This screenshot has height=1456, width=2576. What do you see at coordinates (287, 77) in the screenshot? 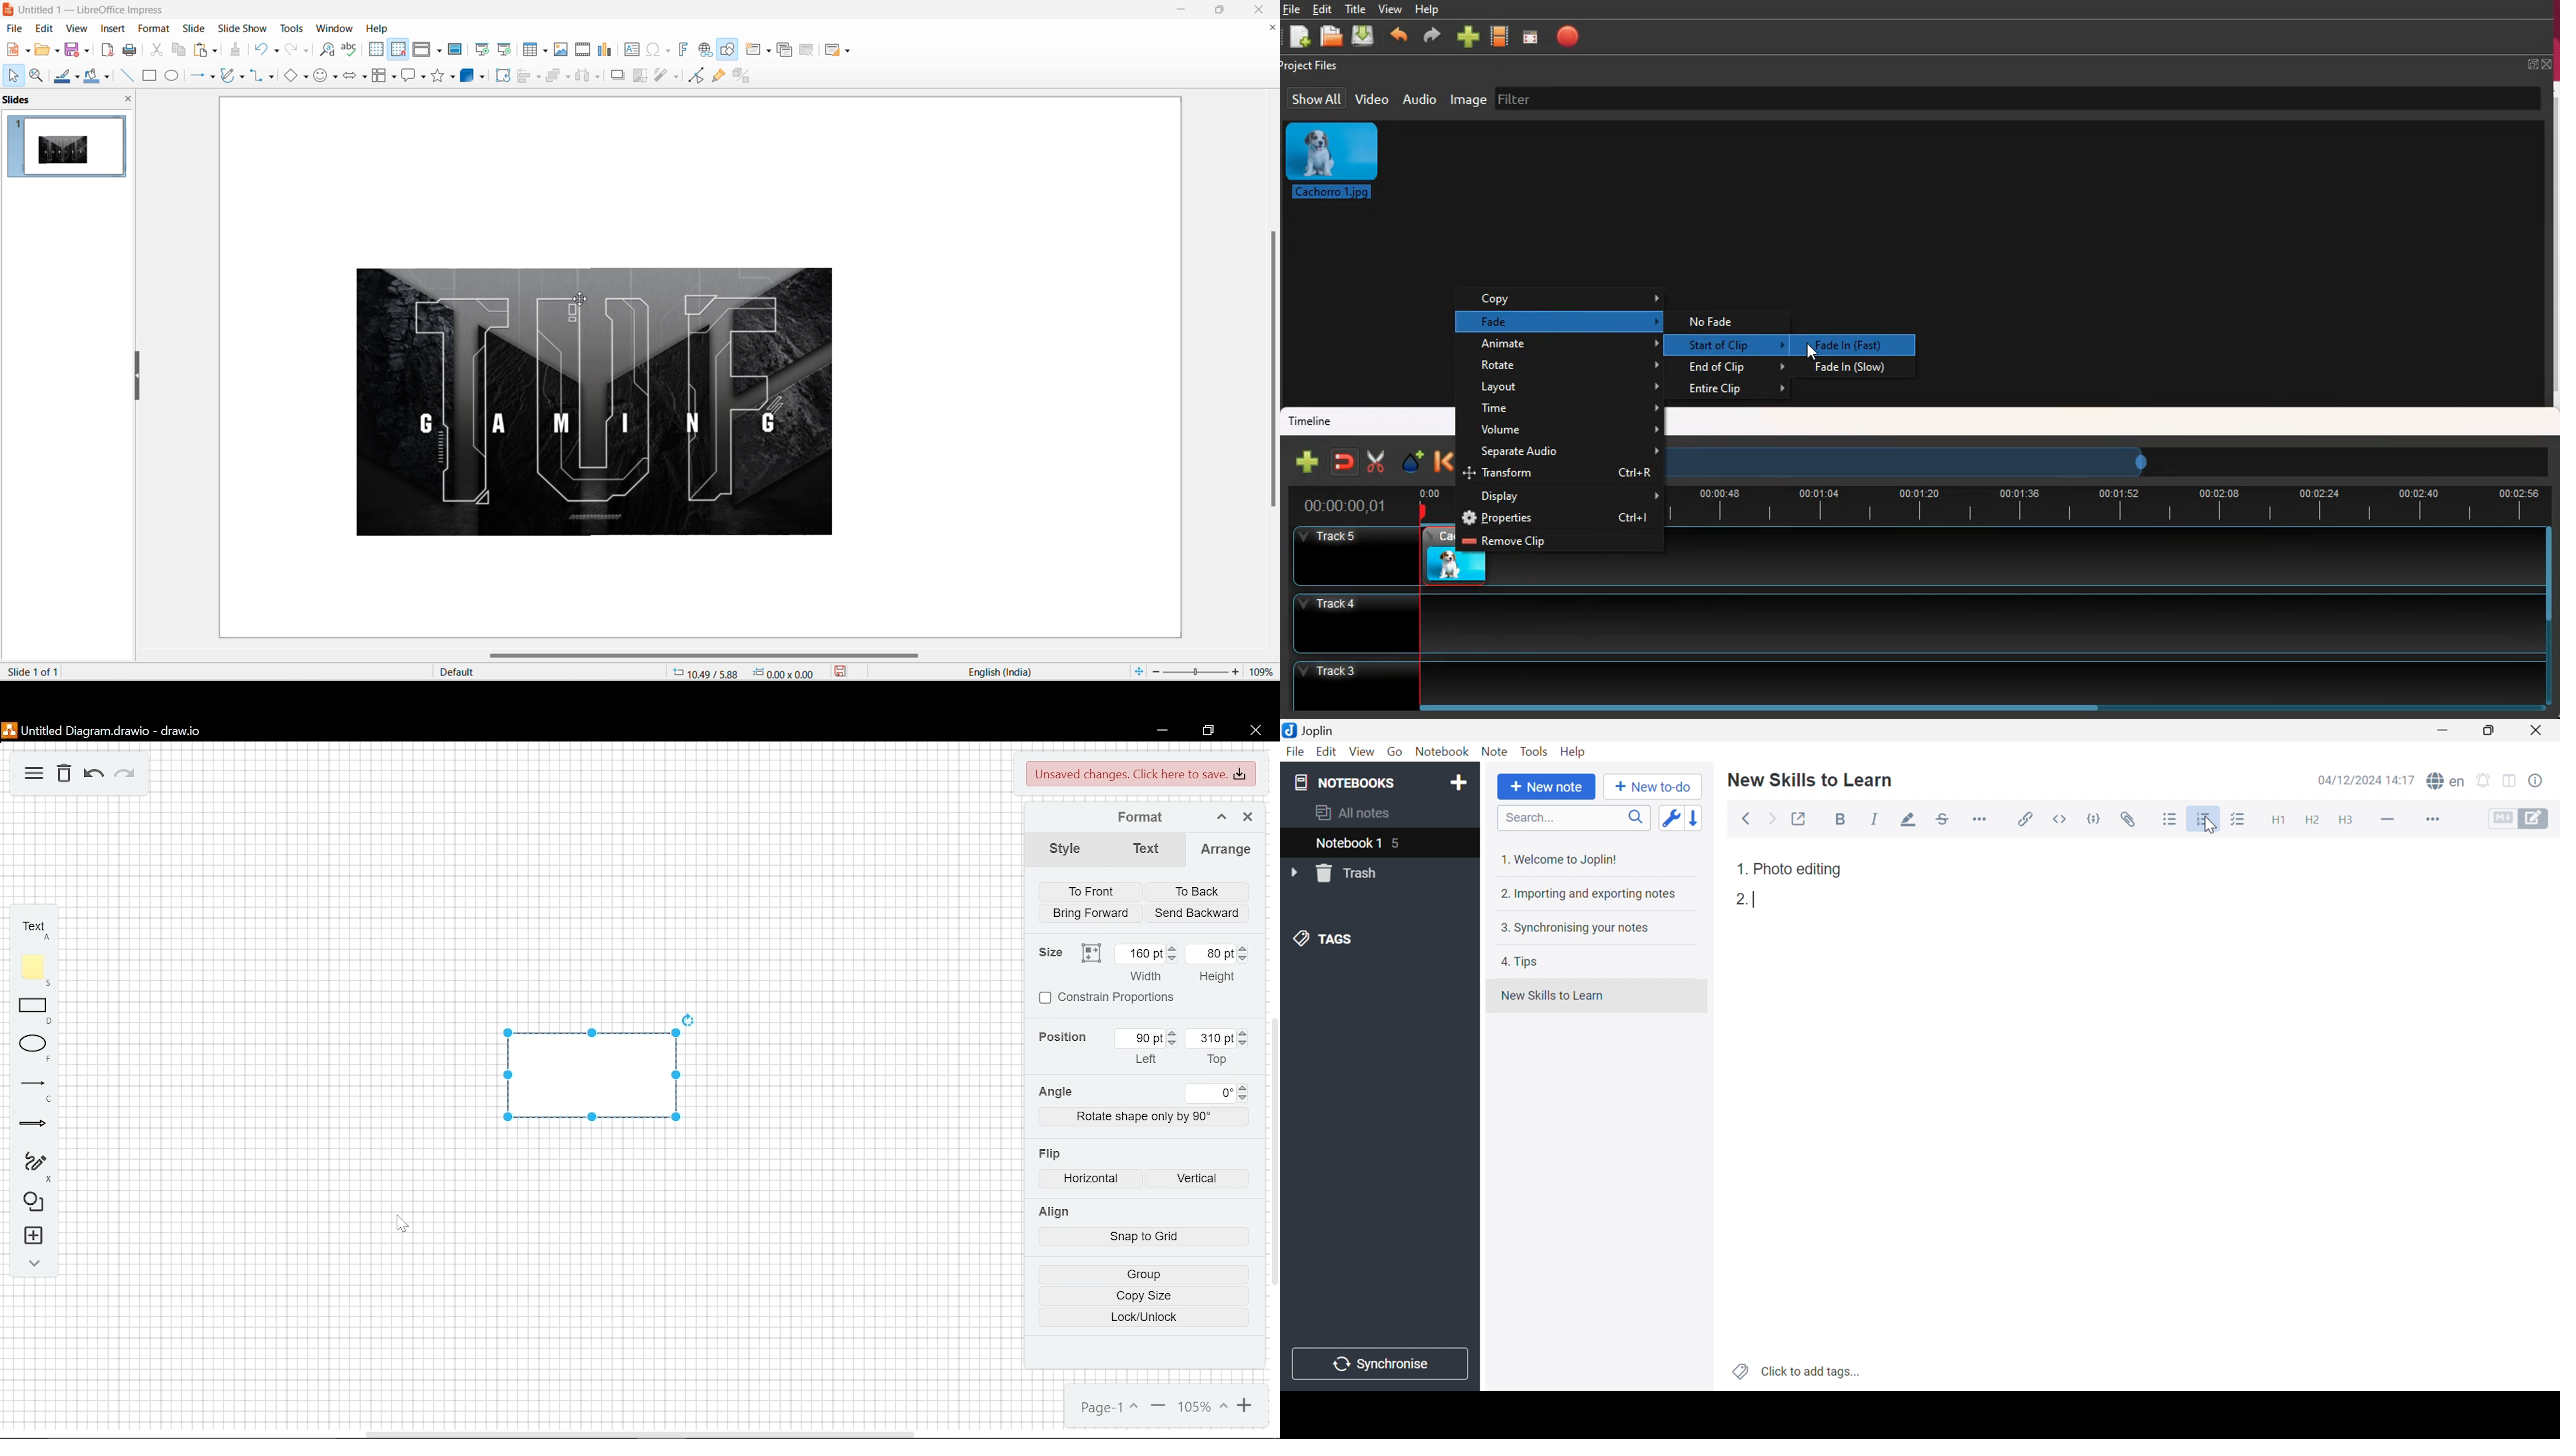
I see `basic shapes` at bounding box center [287, 77].